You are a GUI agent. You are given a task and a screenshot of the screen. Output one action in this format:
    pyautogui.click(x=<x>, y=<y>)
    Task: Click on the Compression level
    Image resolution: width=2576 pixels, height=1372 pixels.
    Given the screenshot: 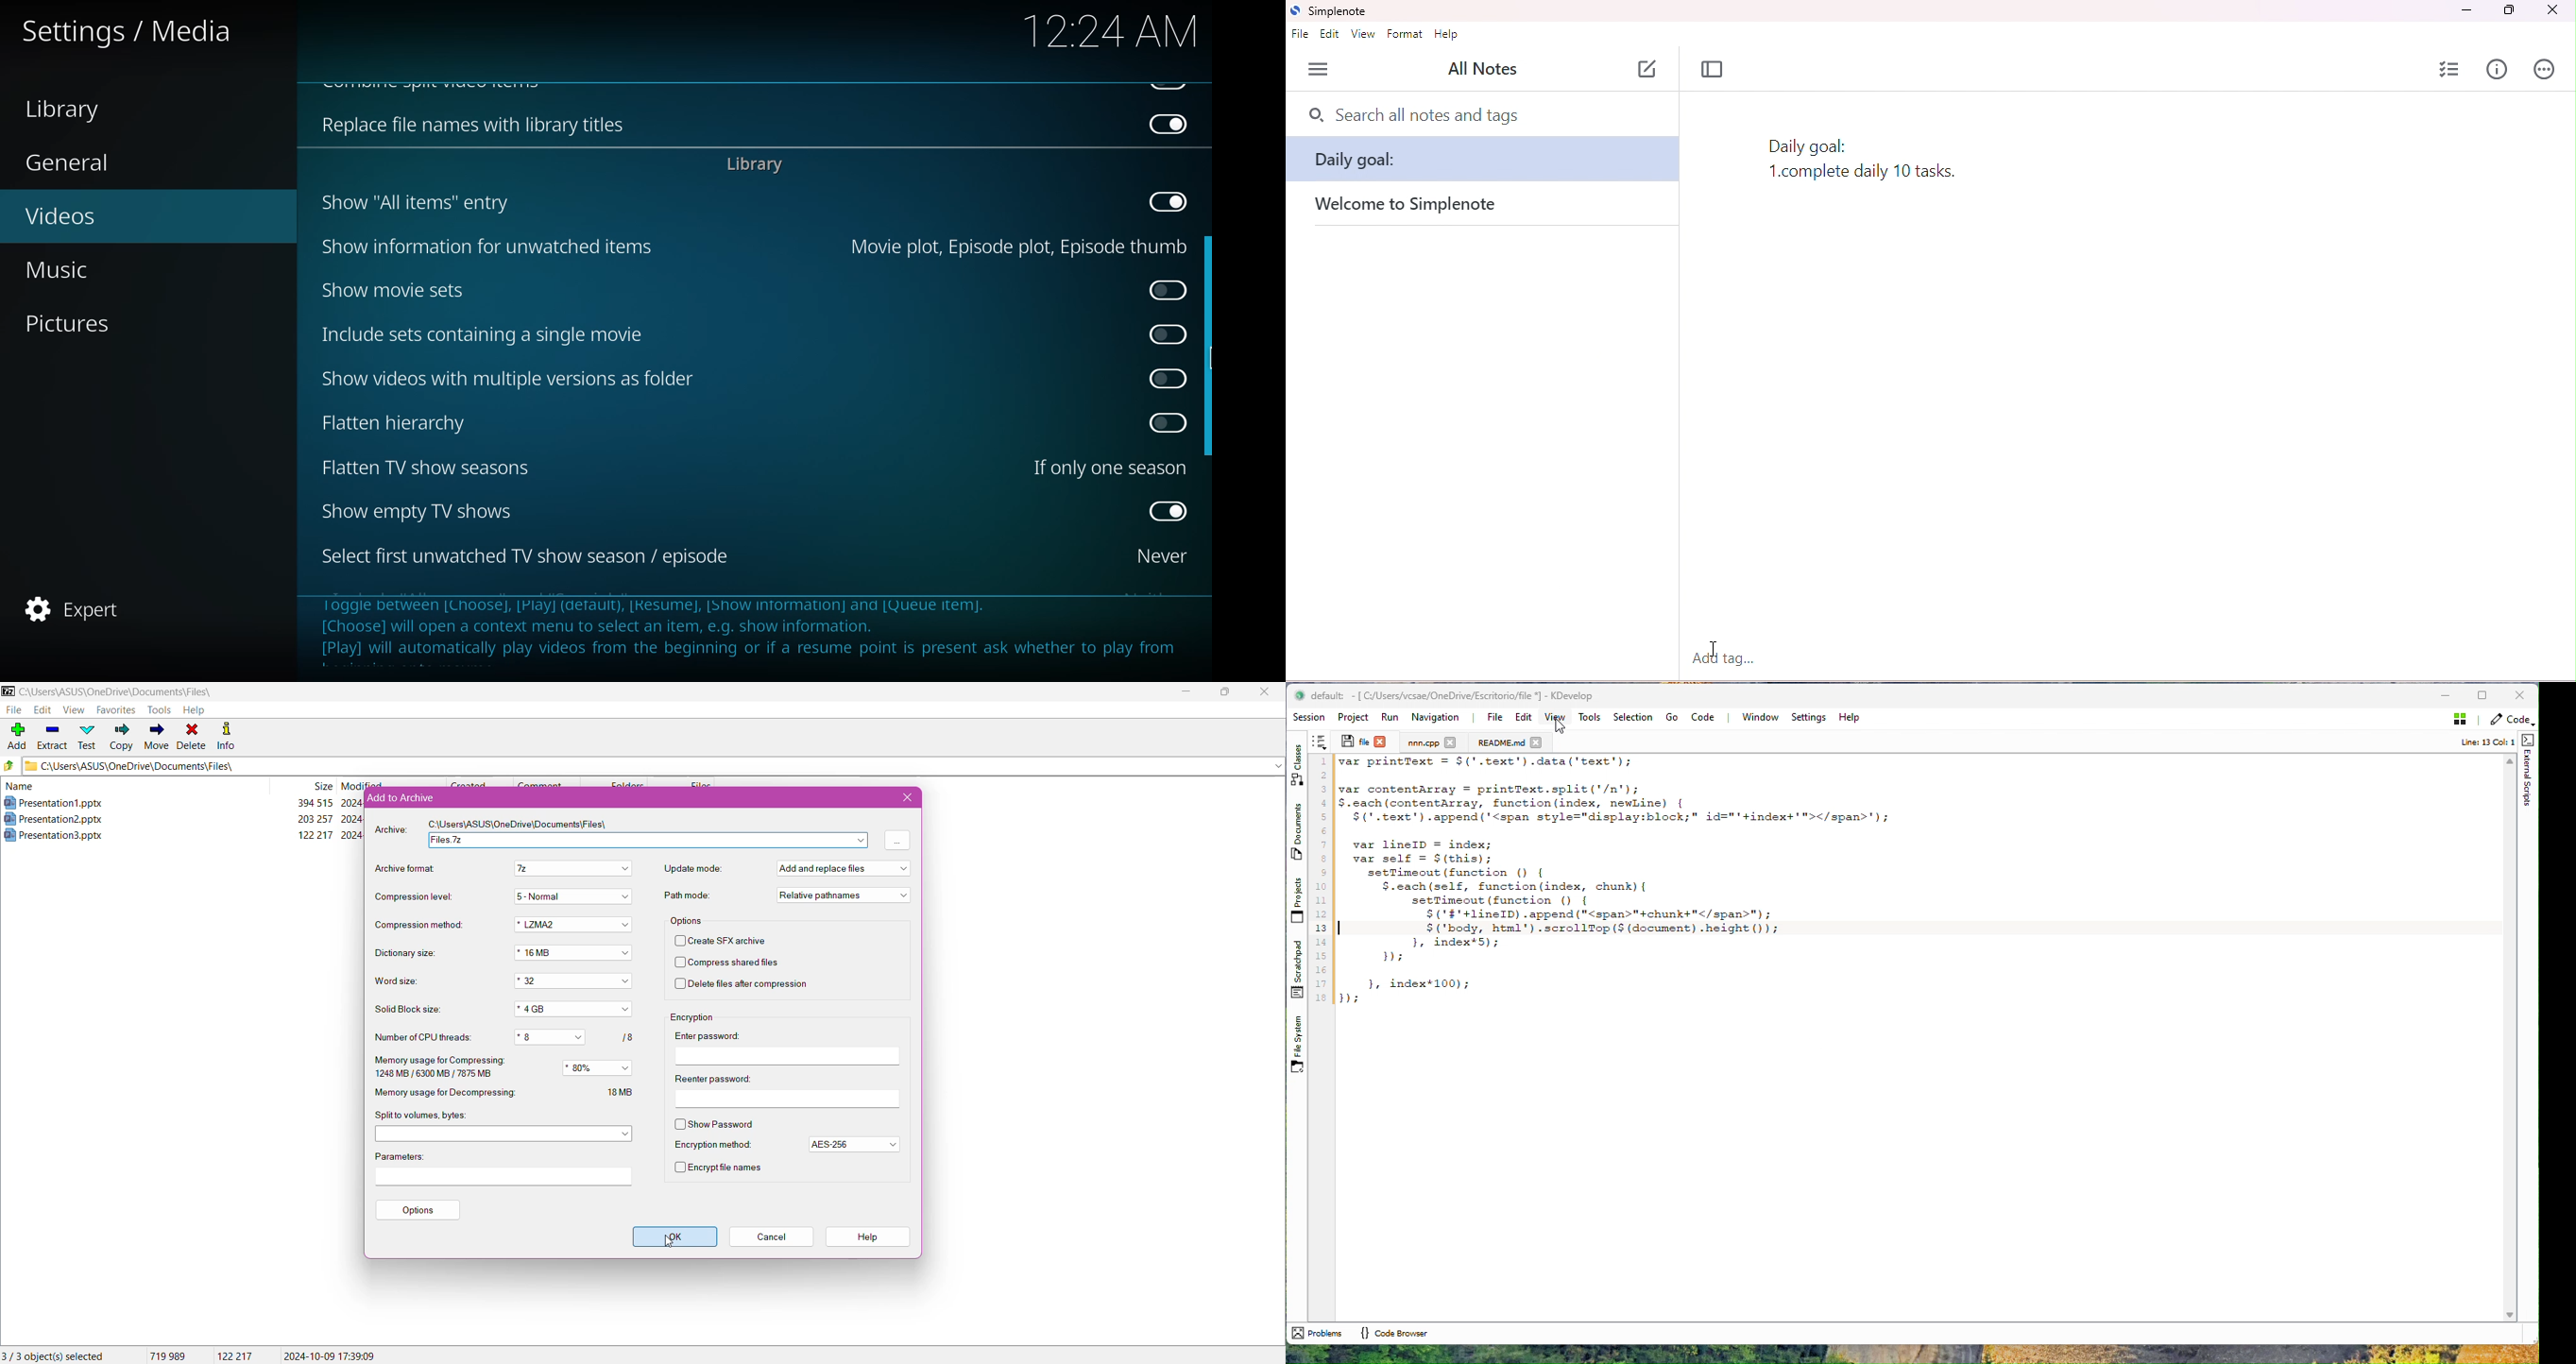 What is the action you would take?
    pyautogui.click(x=410, y=896)
    